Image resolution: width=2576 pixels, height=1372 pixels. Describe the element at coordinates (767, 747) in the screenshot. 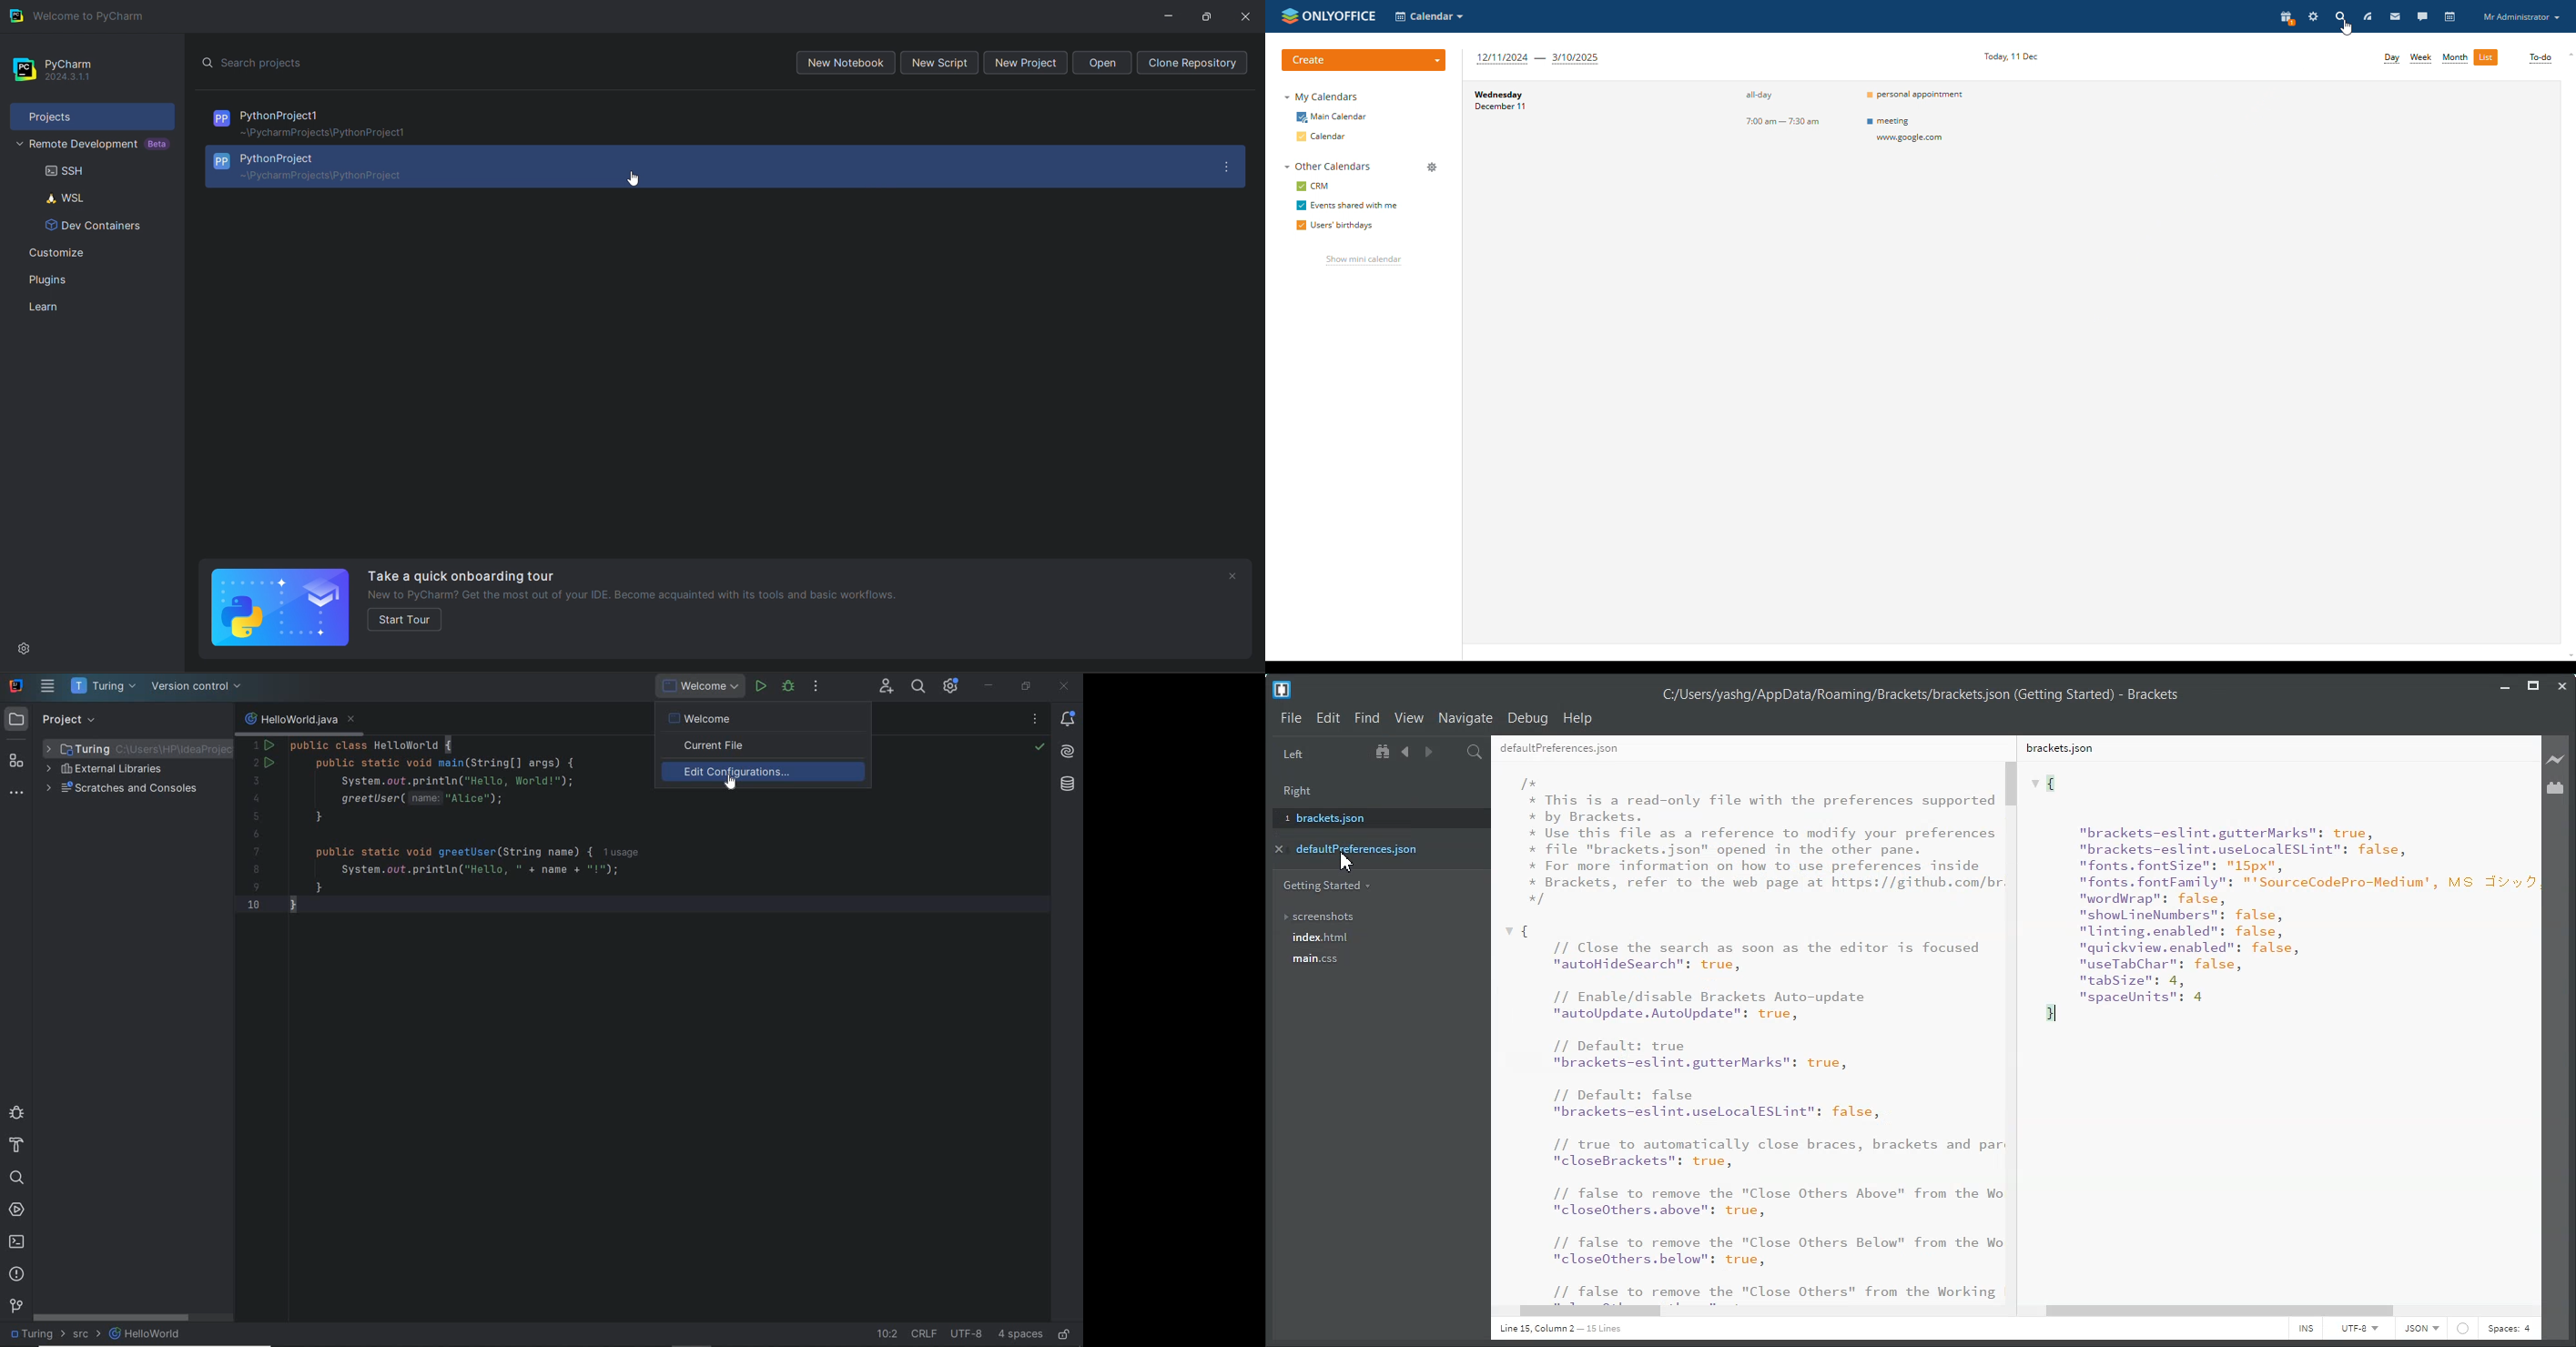

I see `current file` at that location.